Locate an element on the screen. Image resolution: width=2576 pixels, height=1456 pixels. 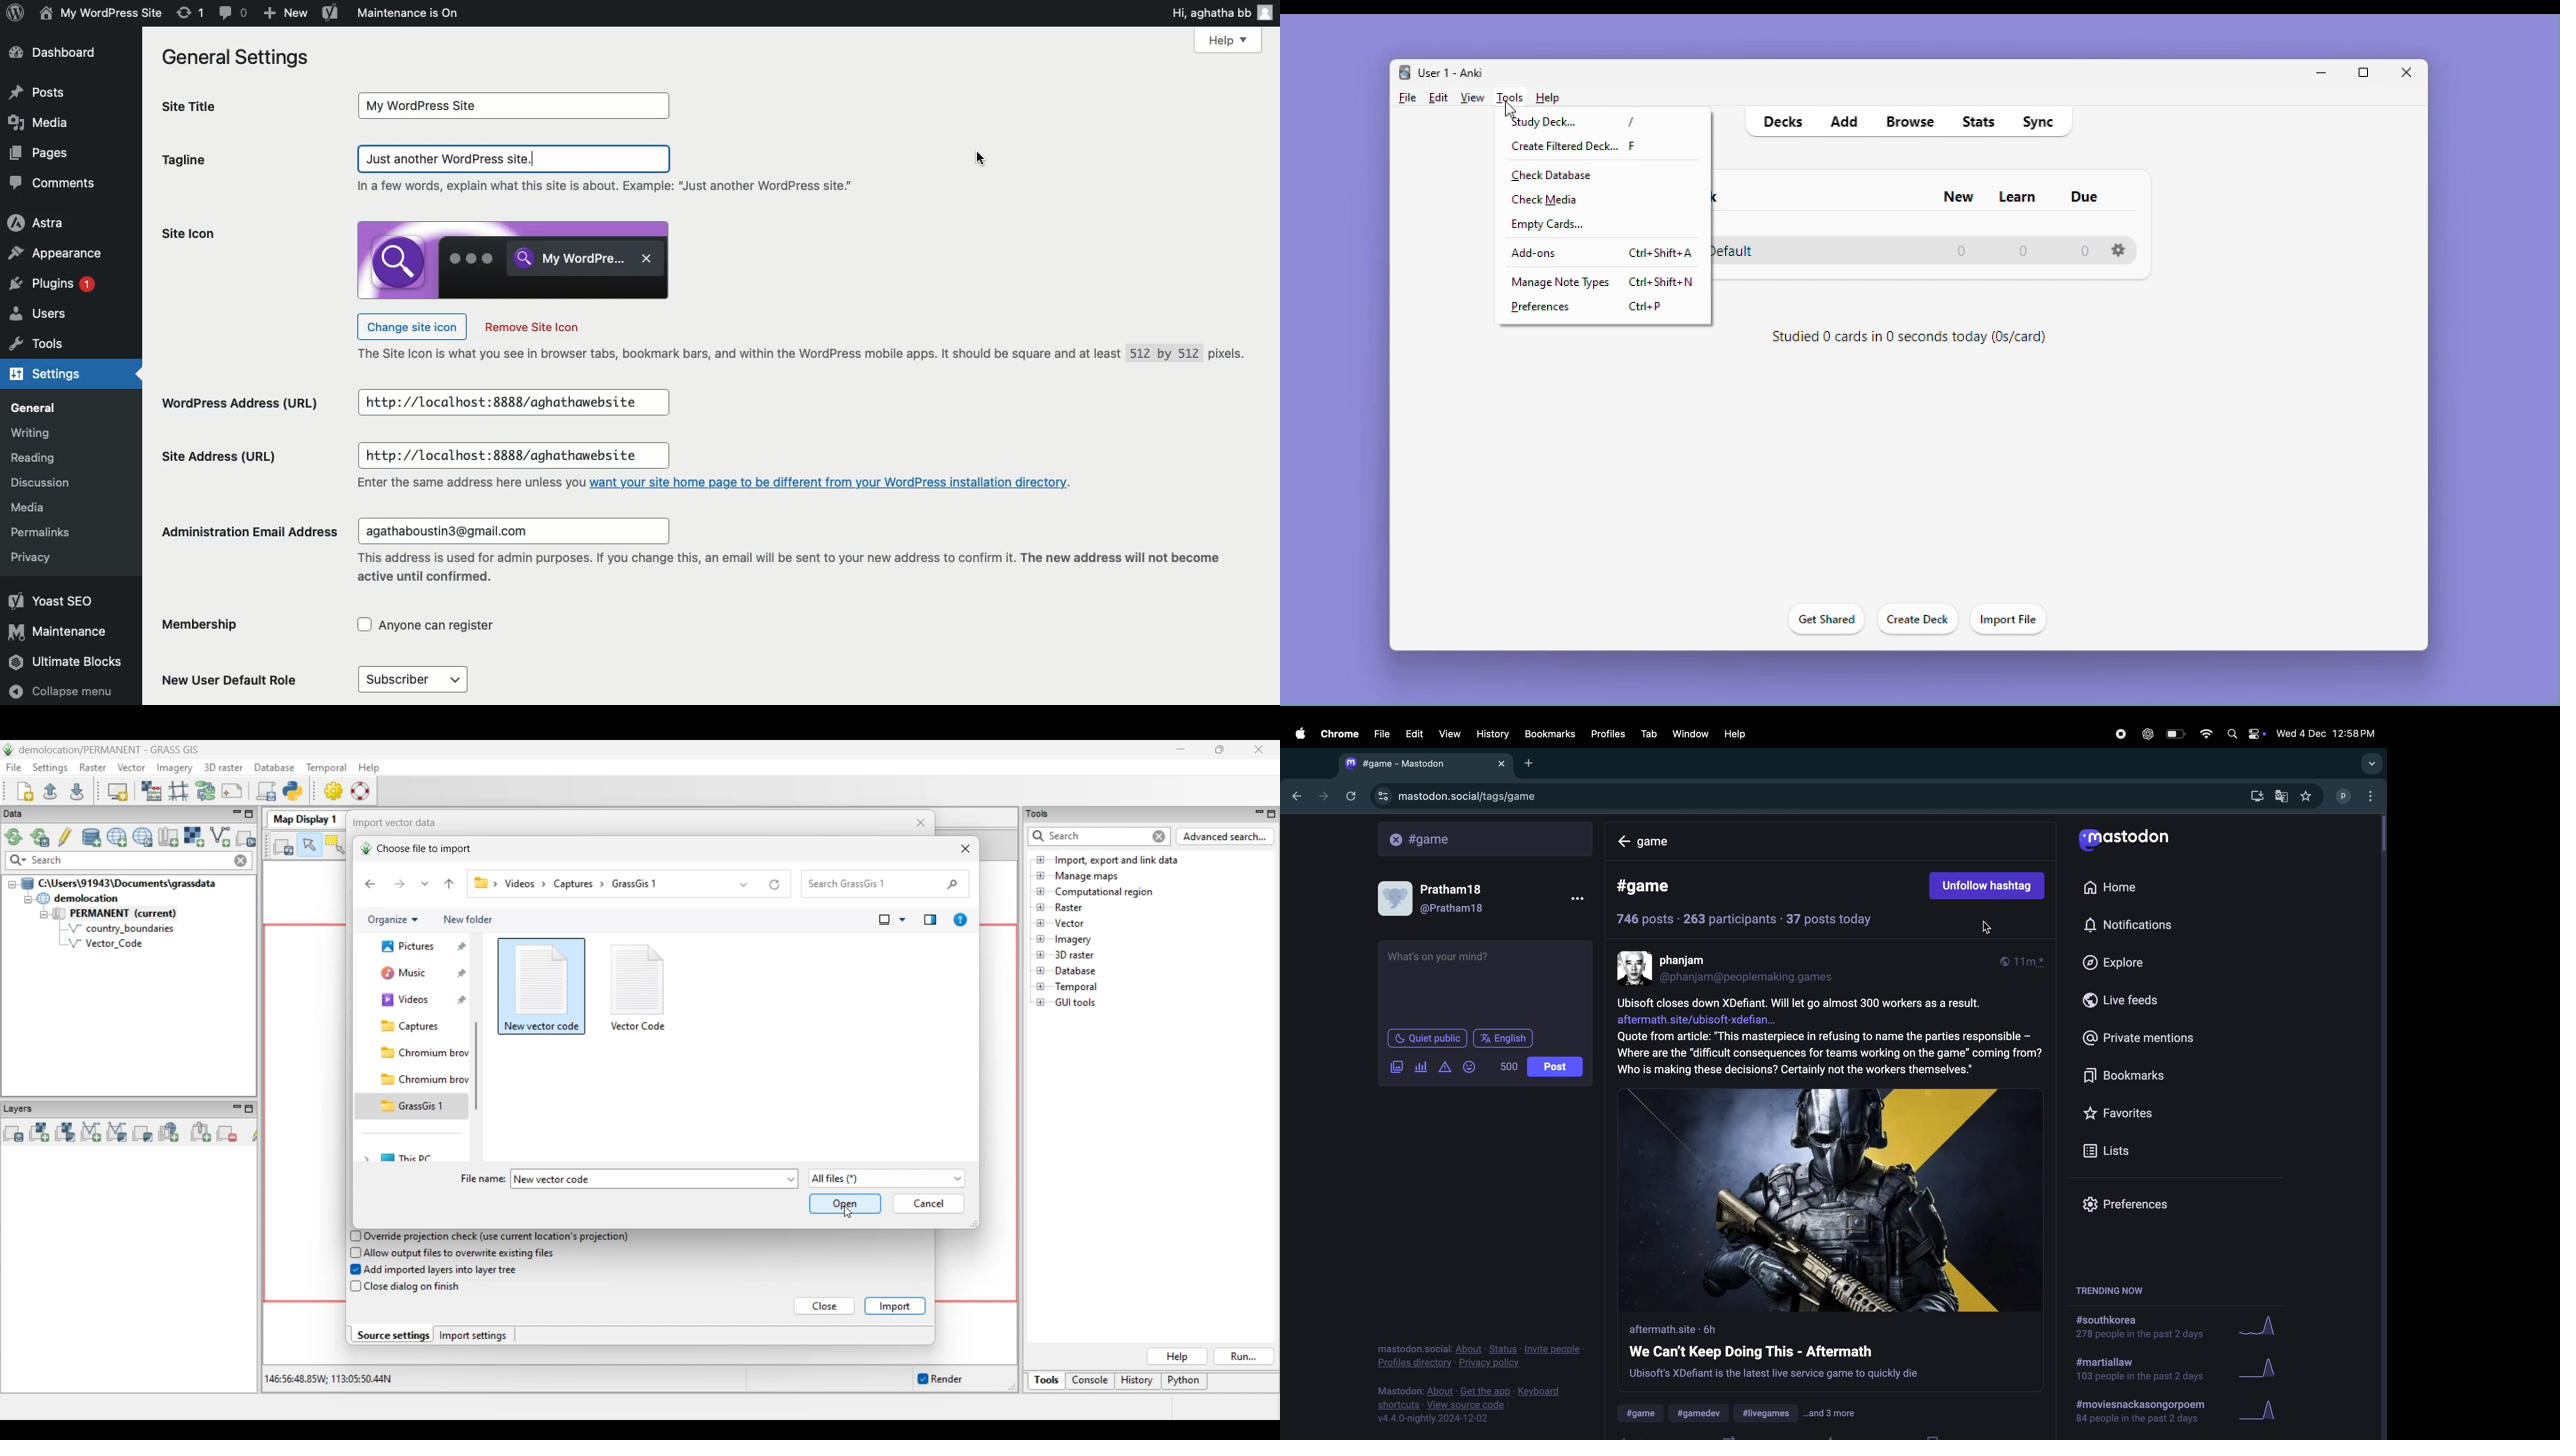
Wordpress address is located at coordinates (238, 405).